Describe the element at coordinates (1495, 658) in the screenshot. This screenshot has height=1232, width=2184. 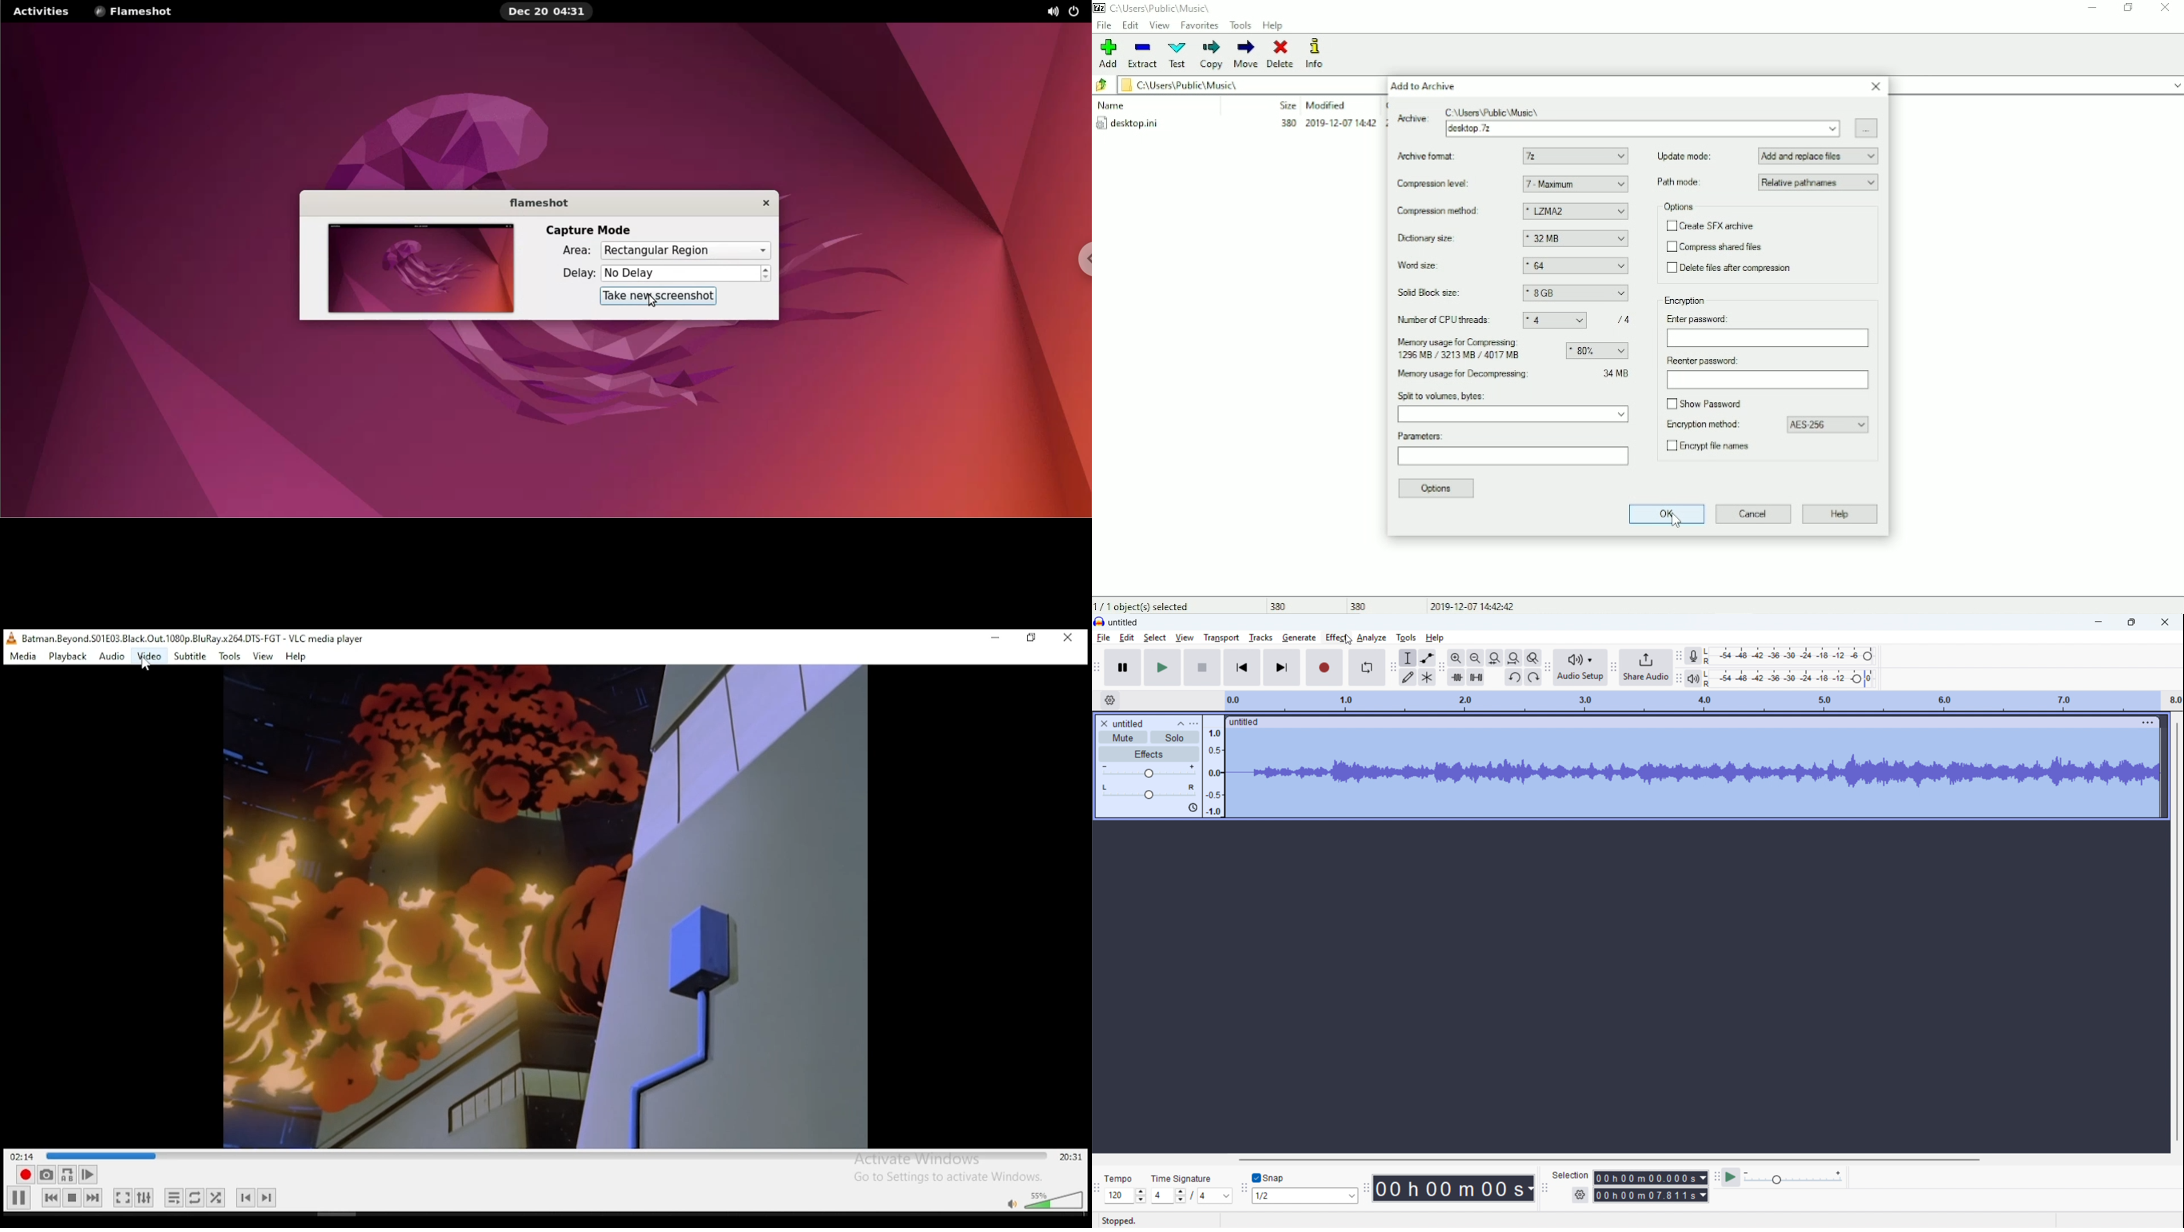
I see `Fit selection to width` at that location.